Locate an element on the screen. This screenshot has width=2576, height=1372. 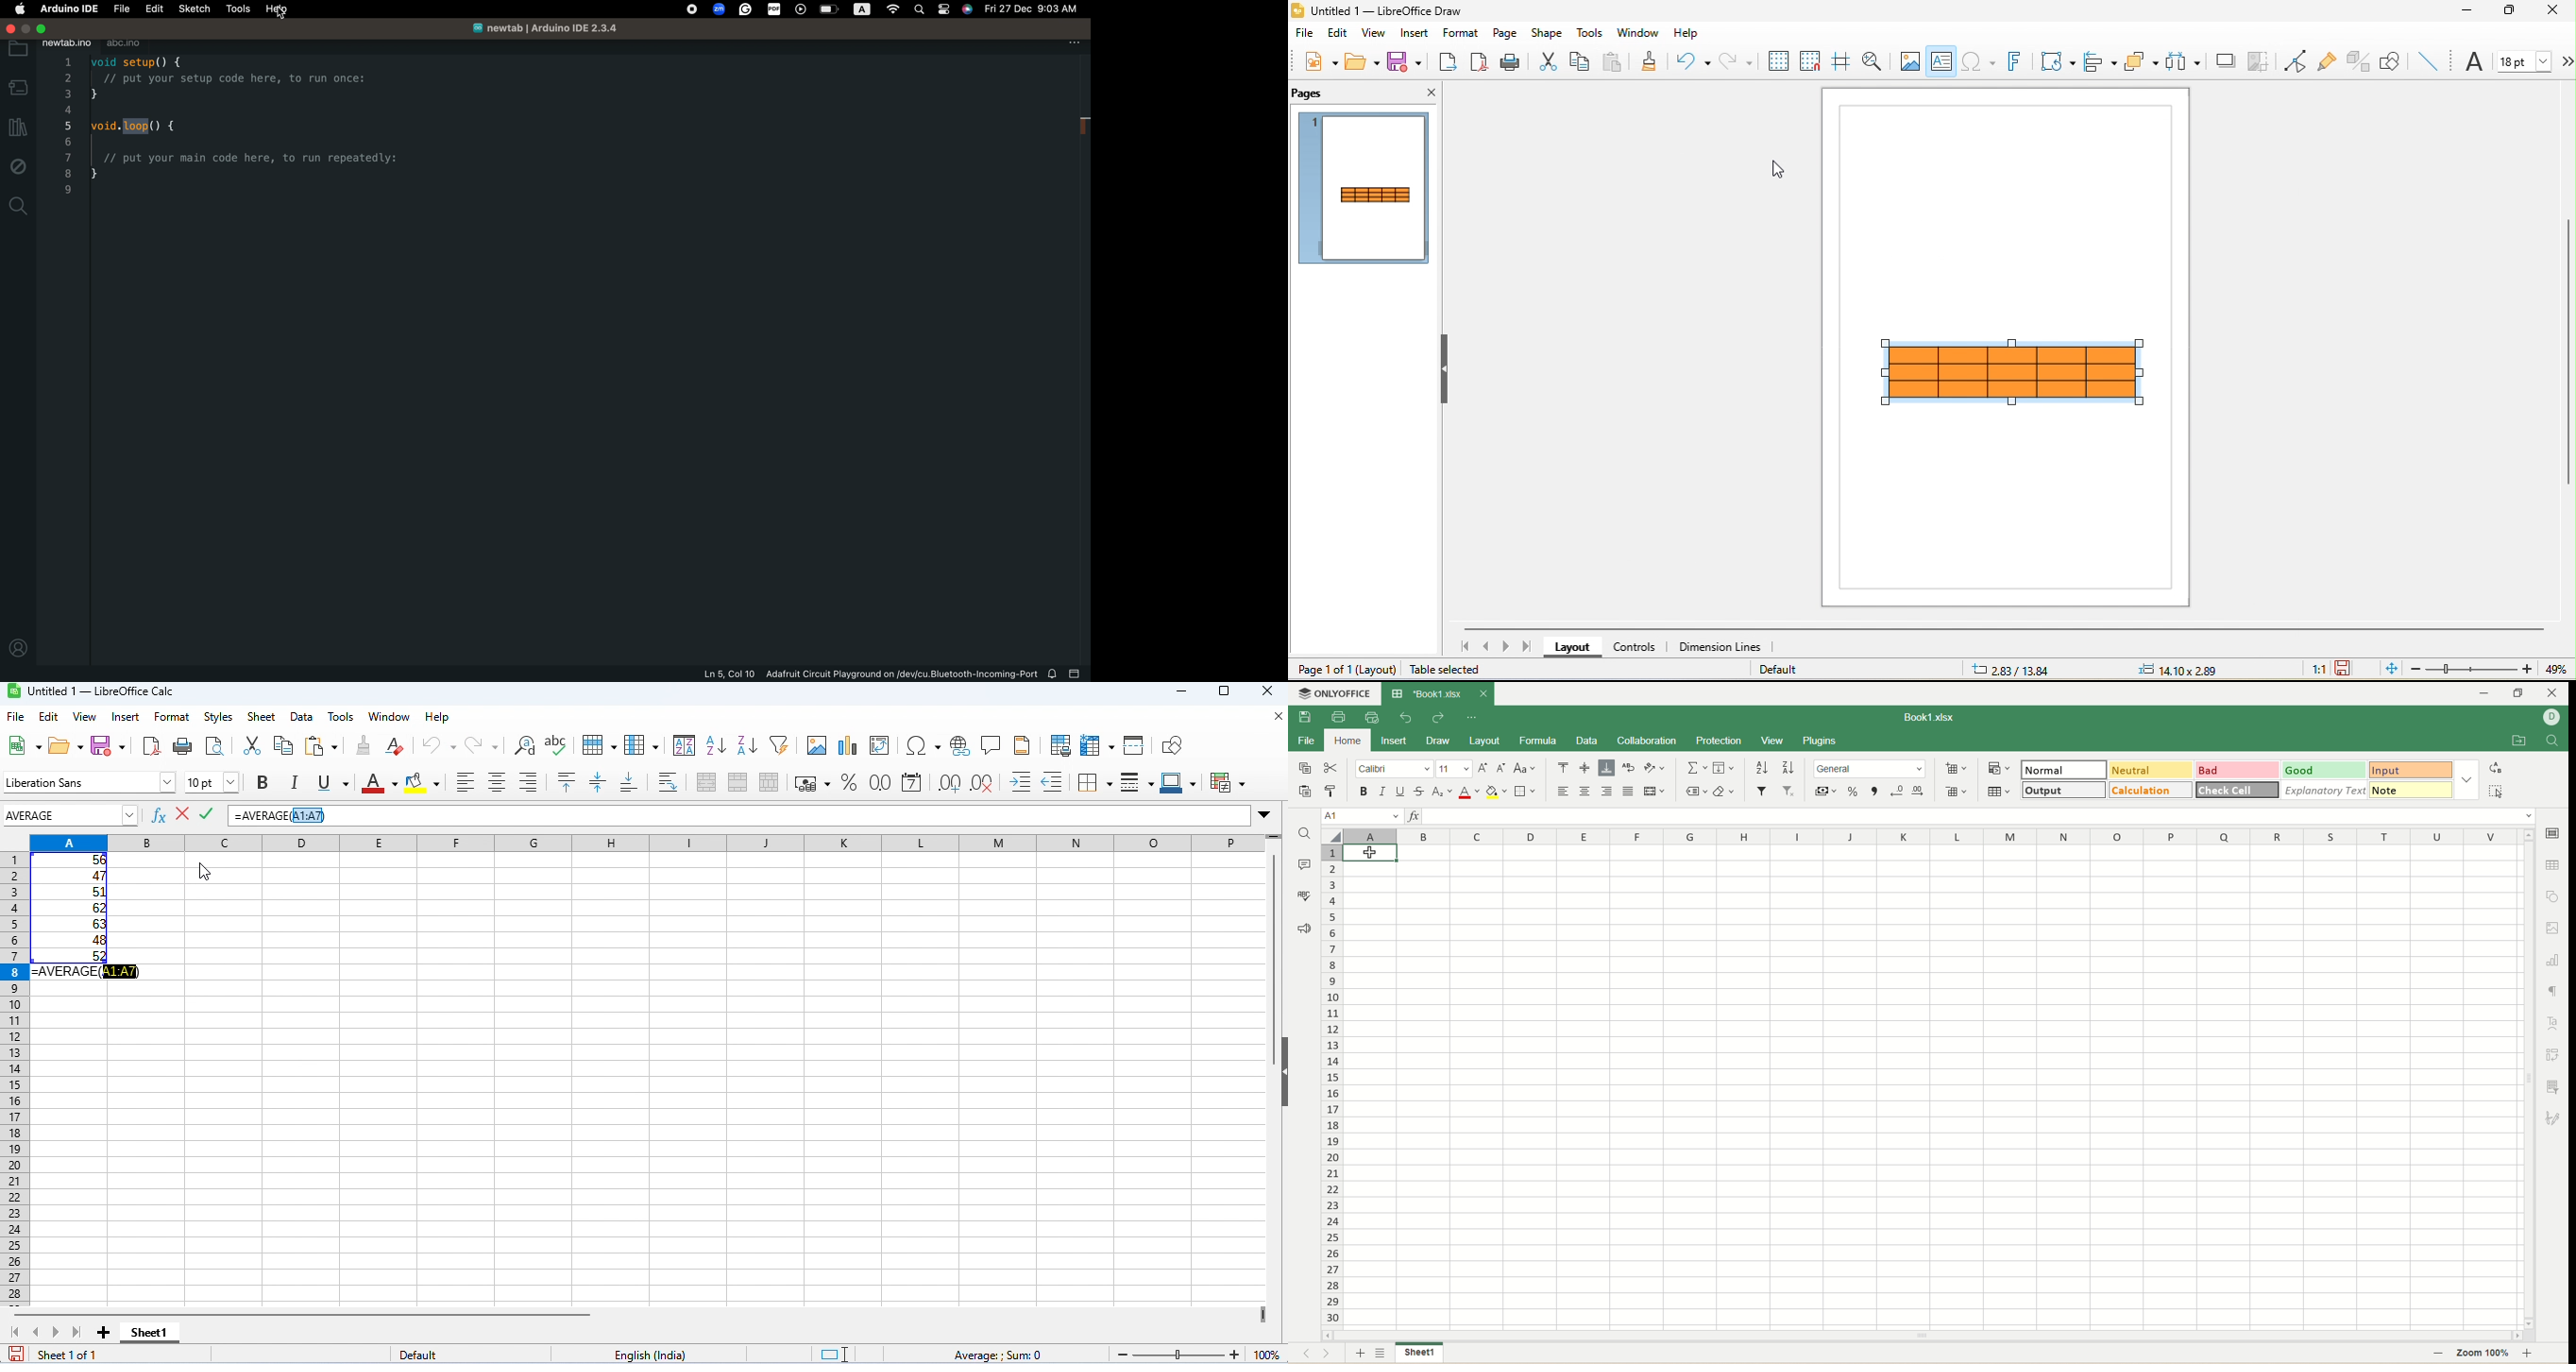
drop down is located at coordinates (133, 814).